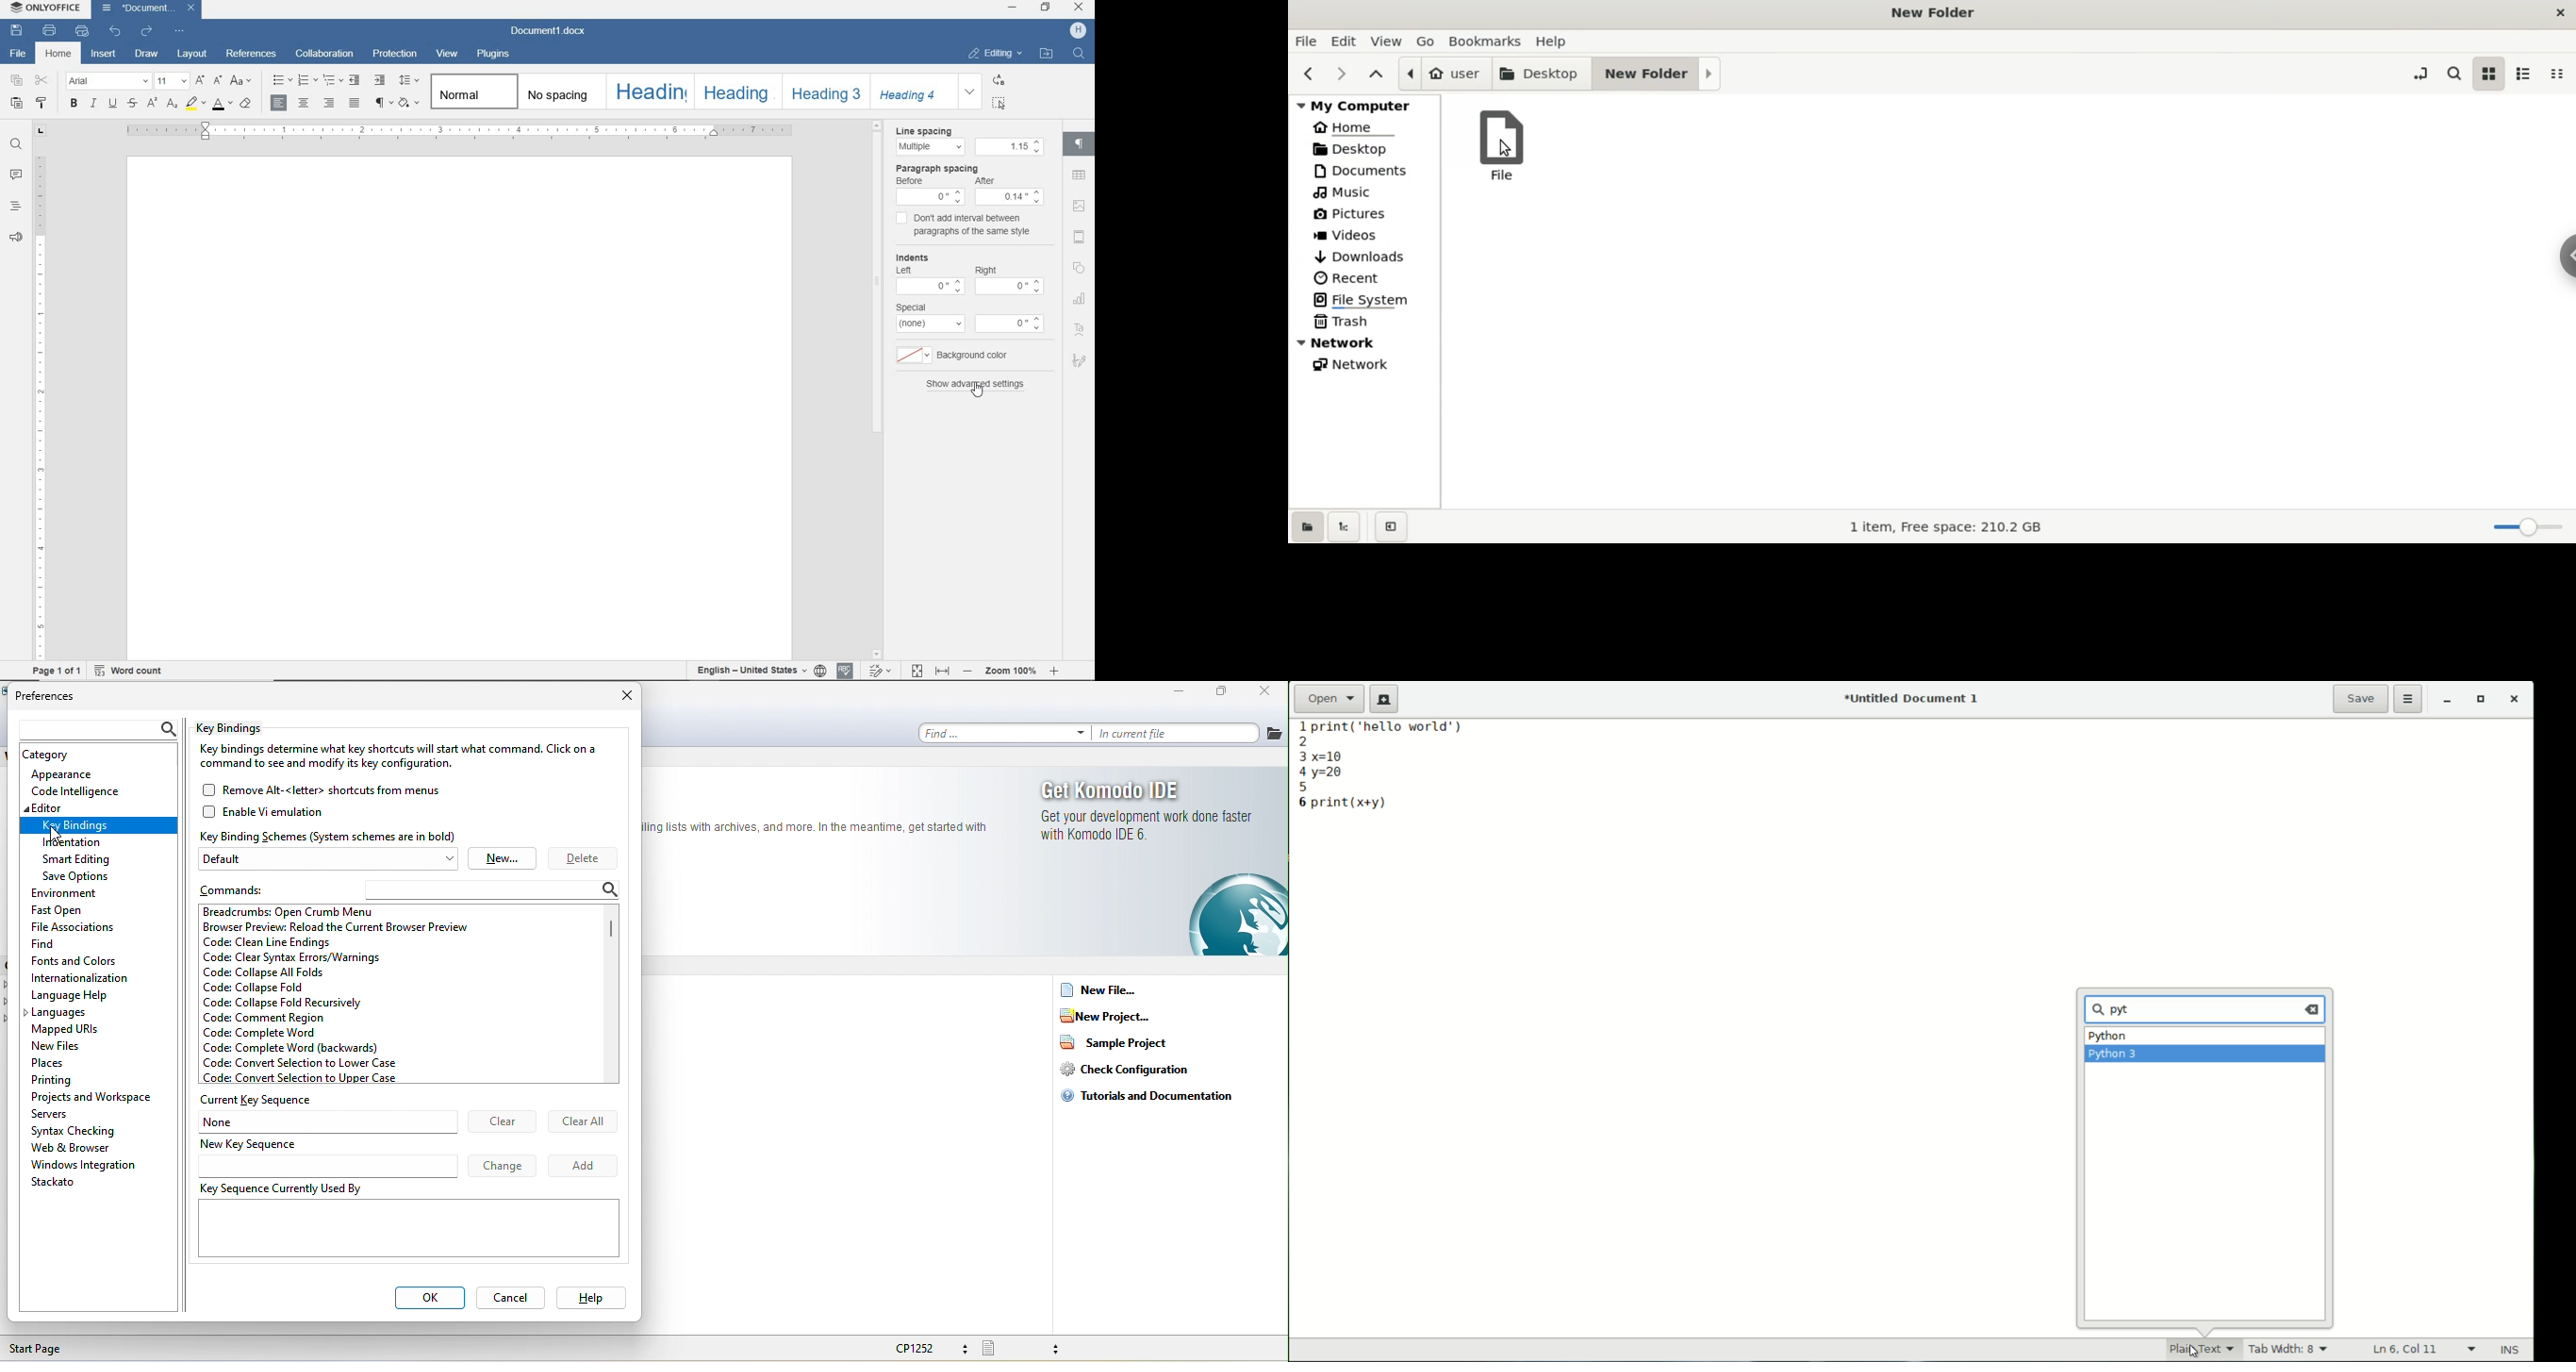 The width and height of the screenshot is (2576, 1372). I want to click on cut, so click(42, 82).